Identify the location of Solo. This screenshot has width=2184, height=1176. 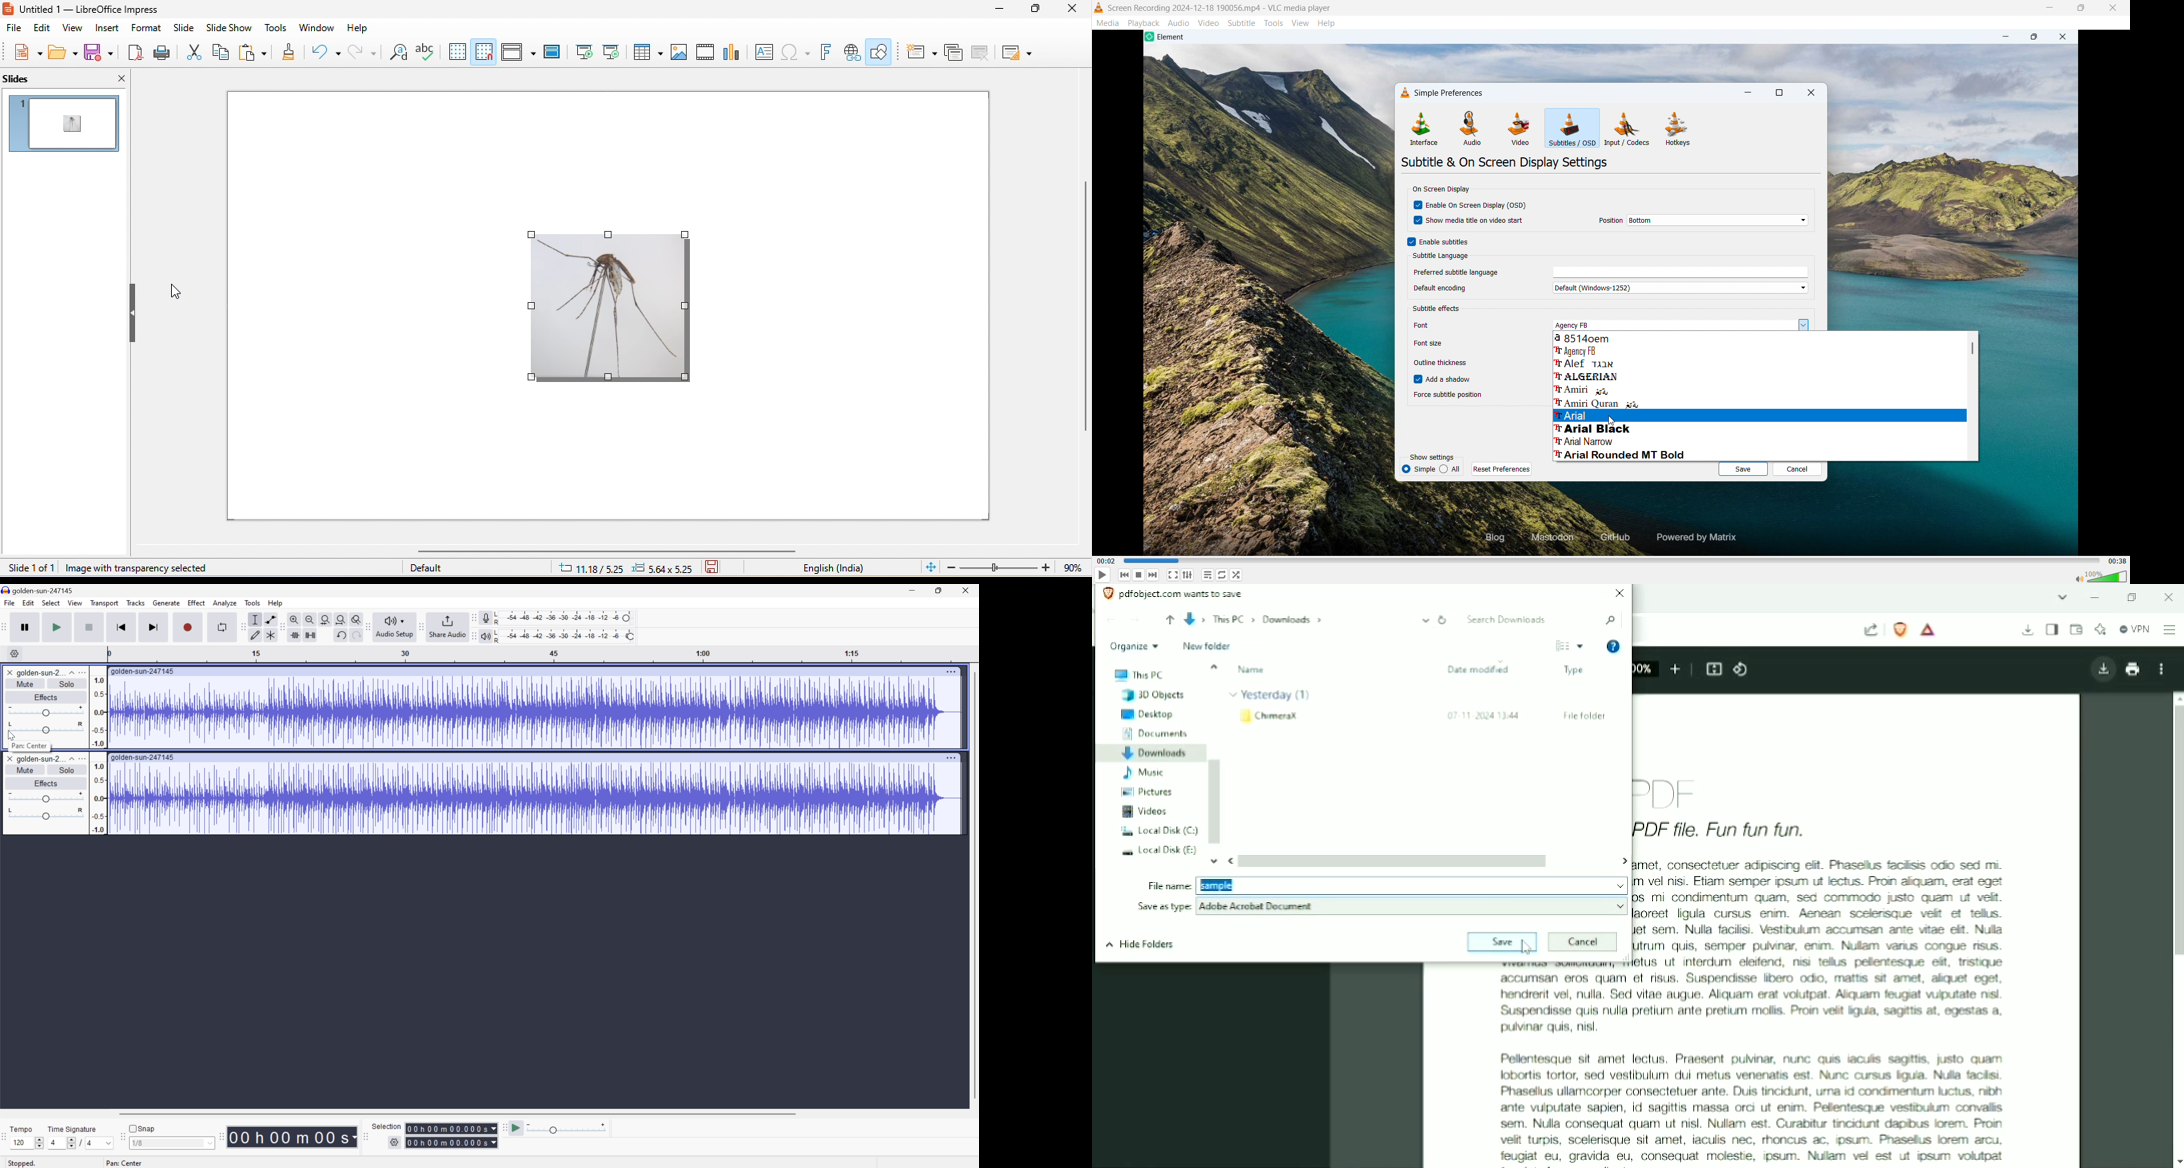
(67, 684).